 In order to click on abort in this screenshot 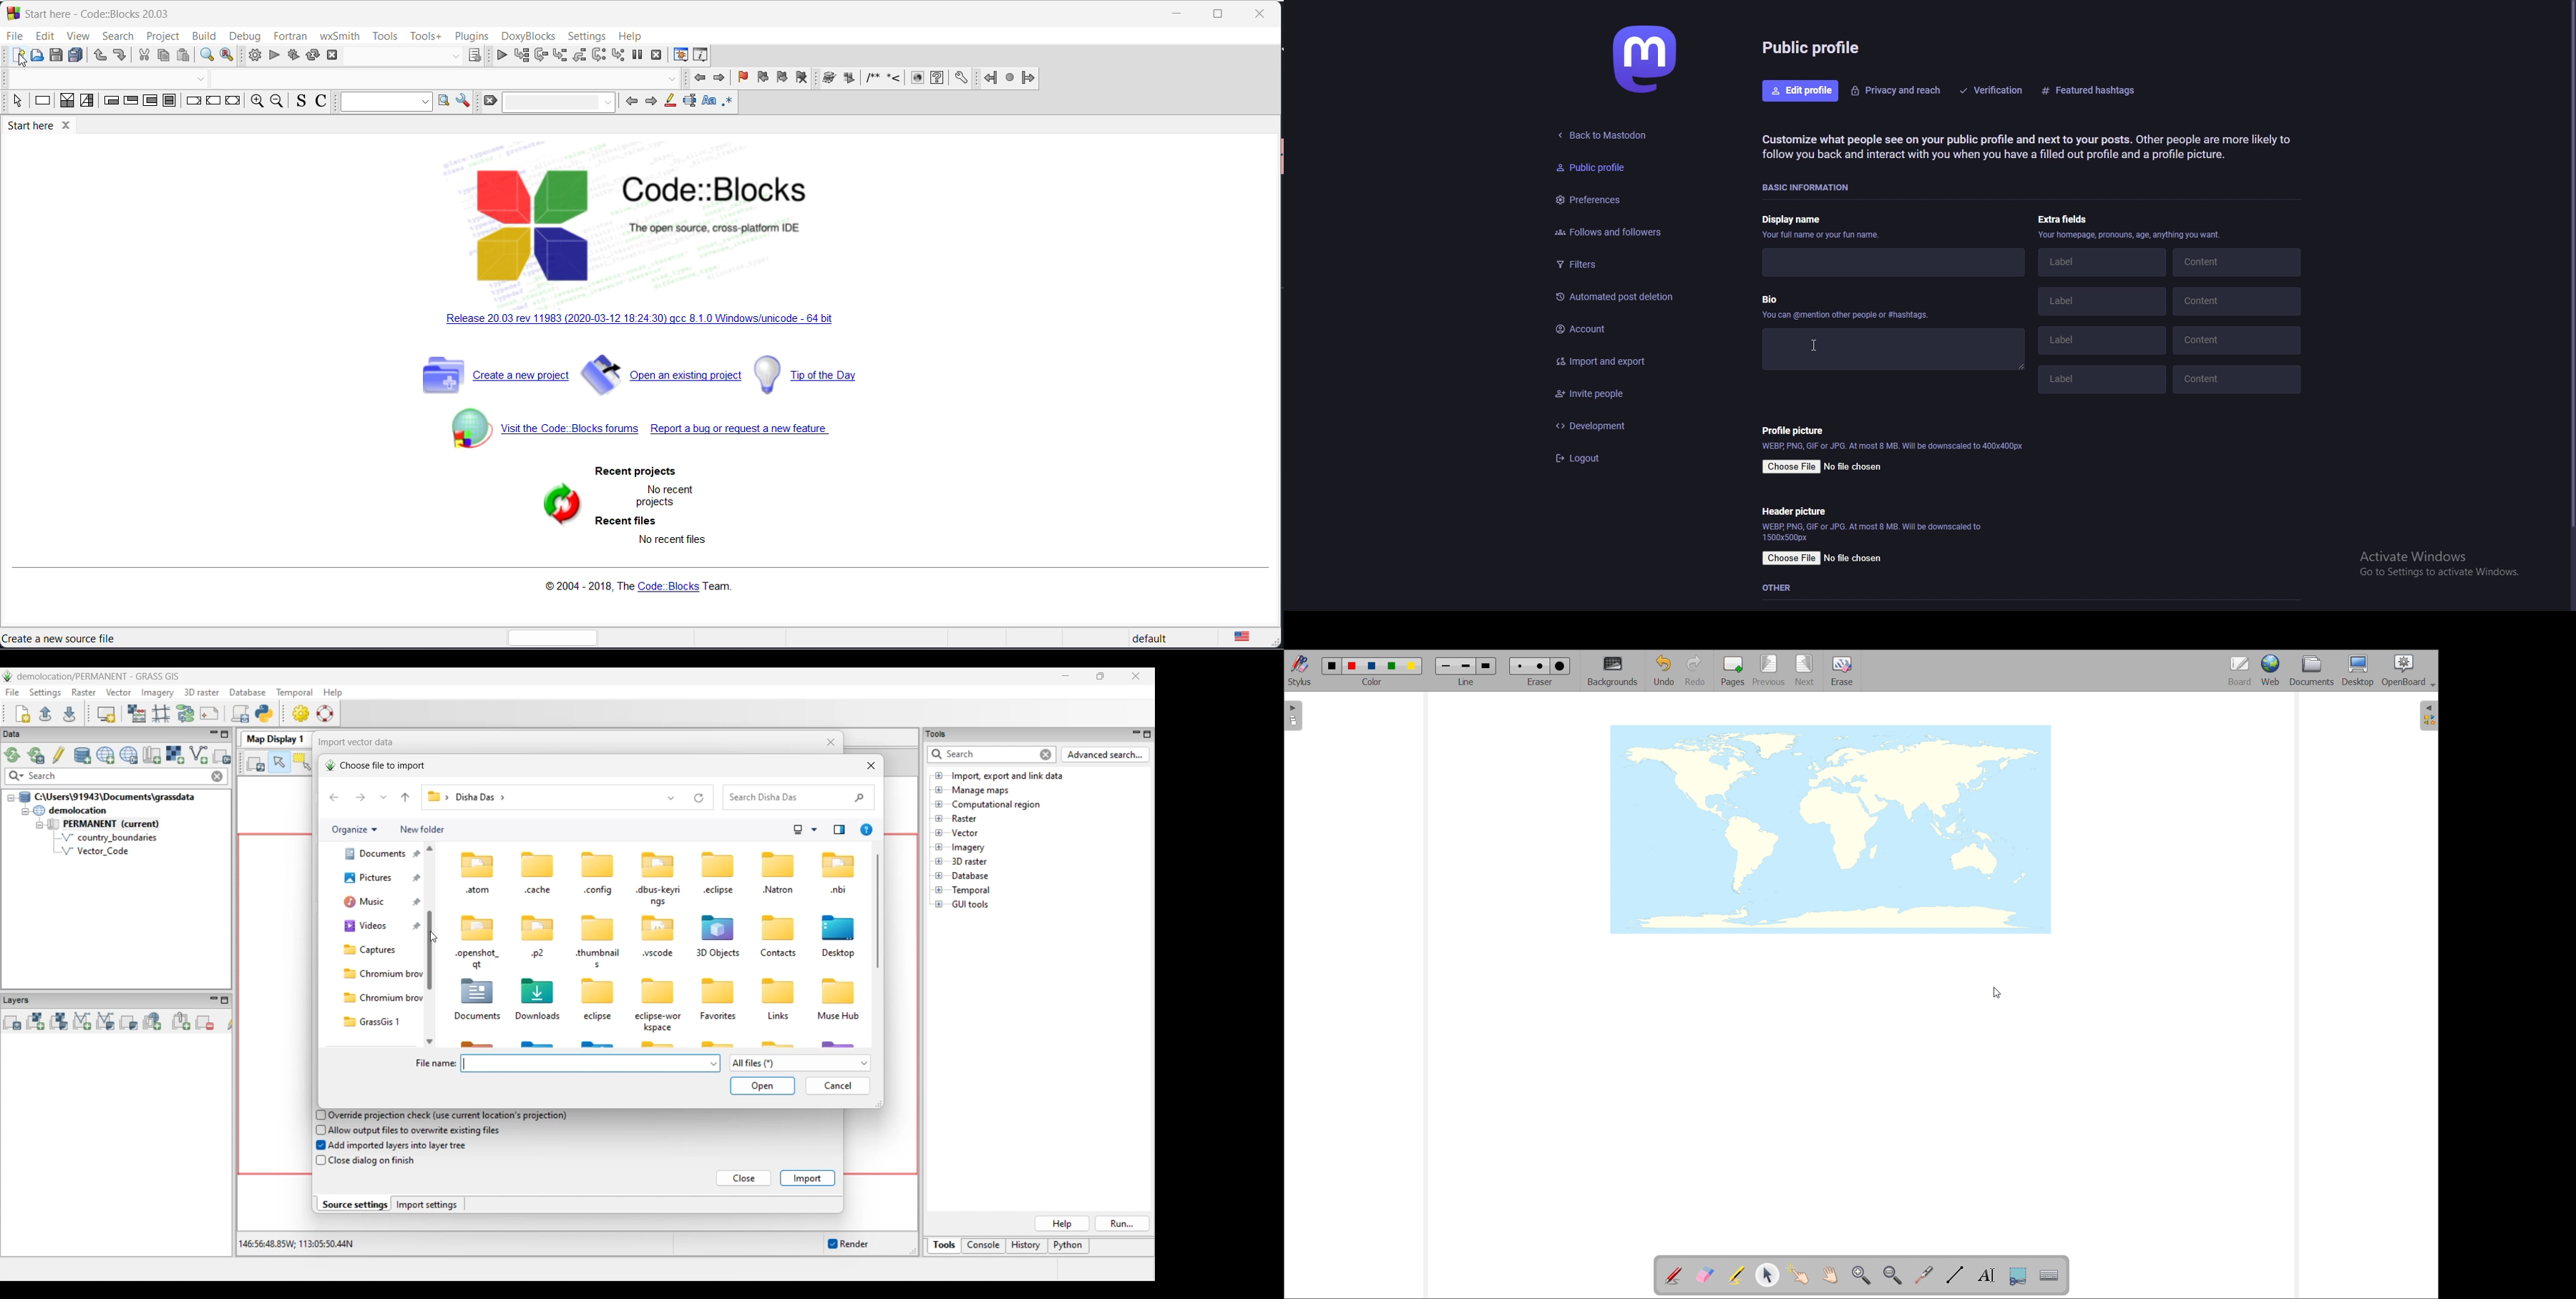, I will do `click(336, 56)`.